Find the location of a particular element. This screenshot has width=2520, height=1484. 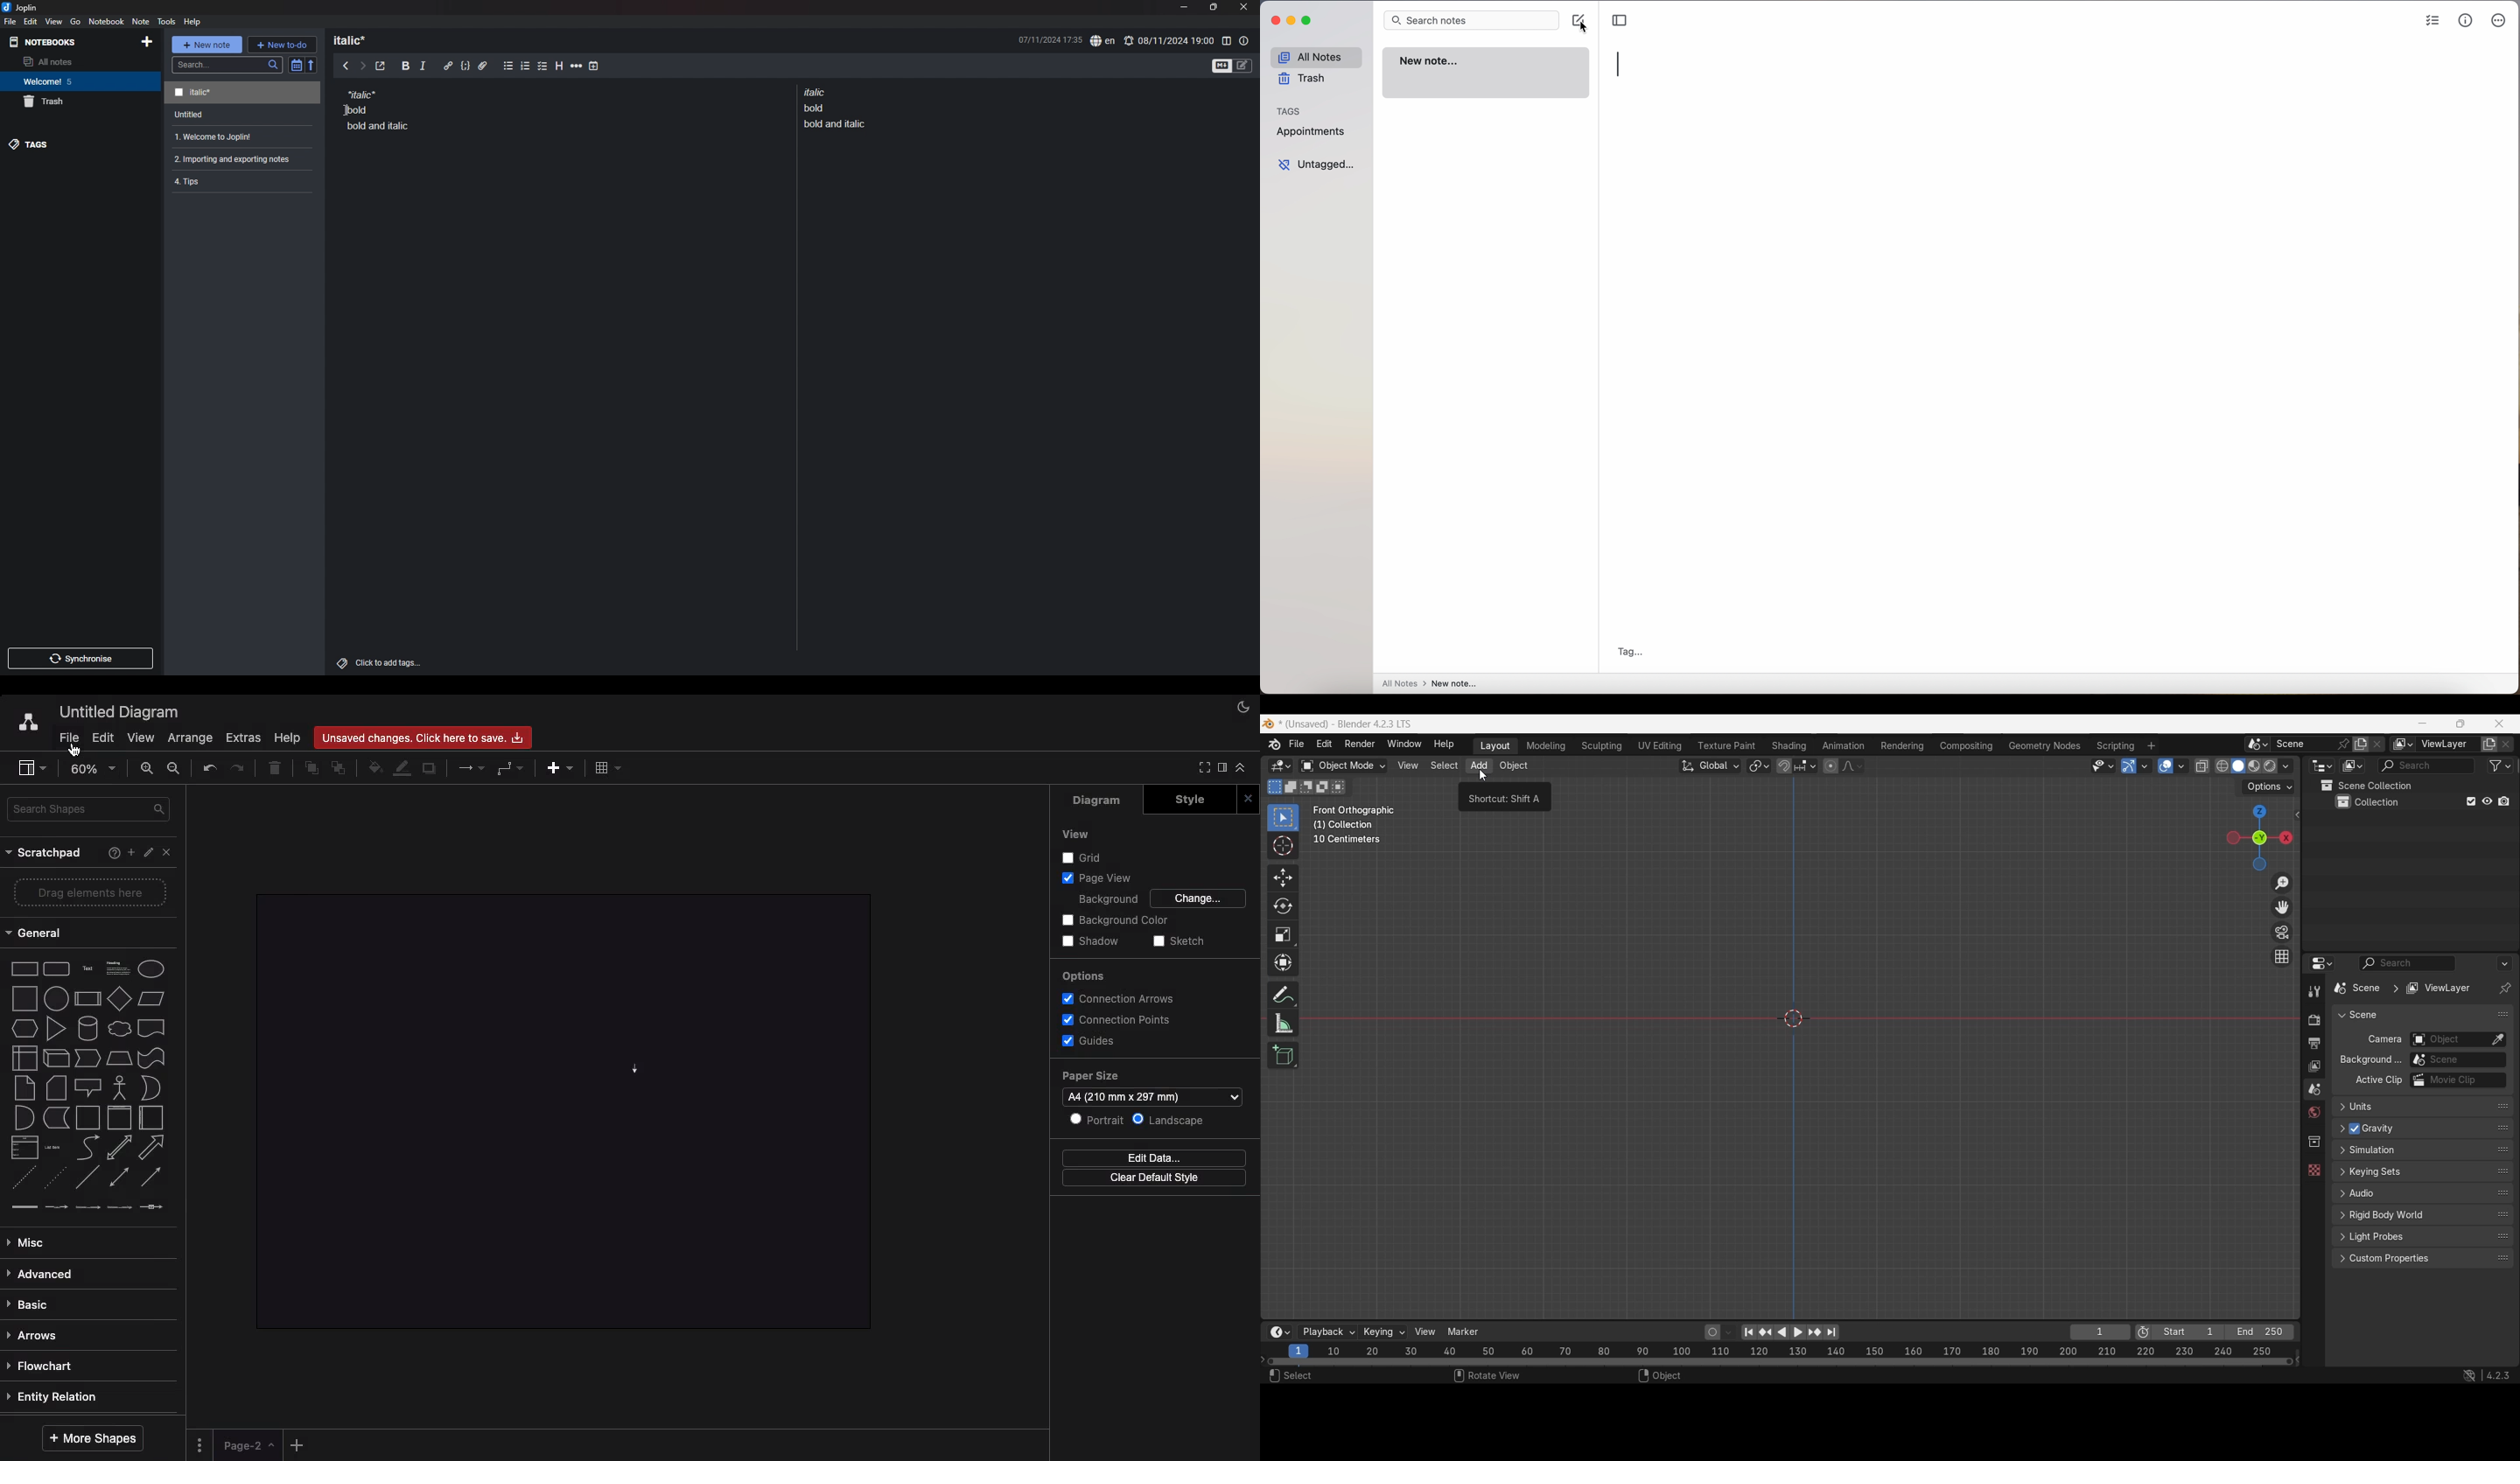

notebooks is located at coordinates (46, 42).